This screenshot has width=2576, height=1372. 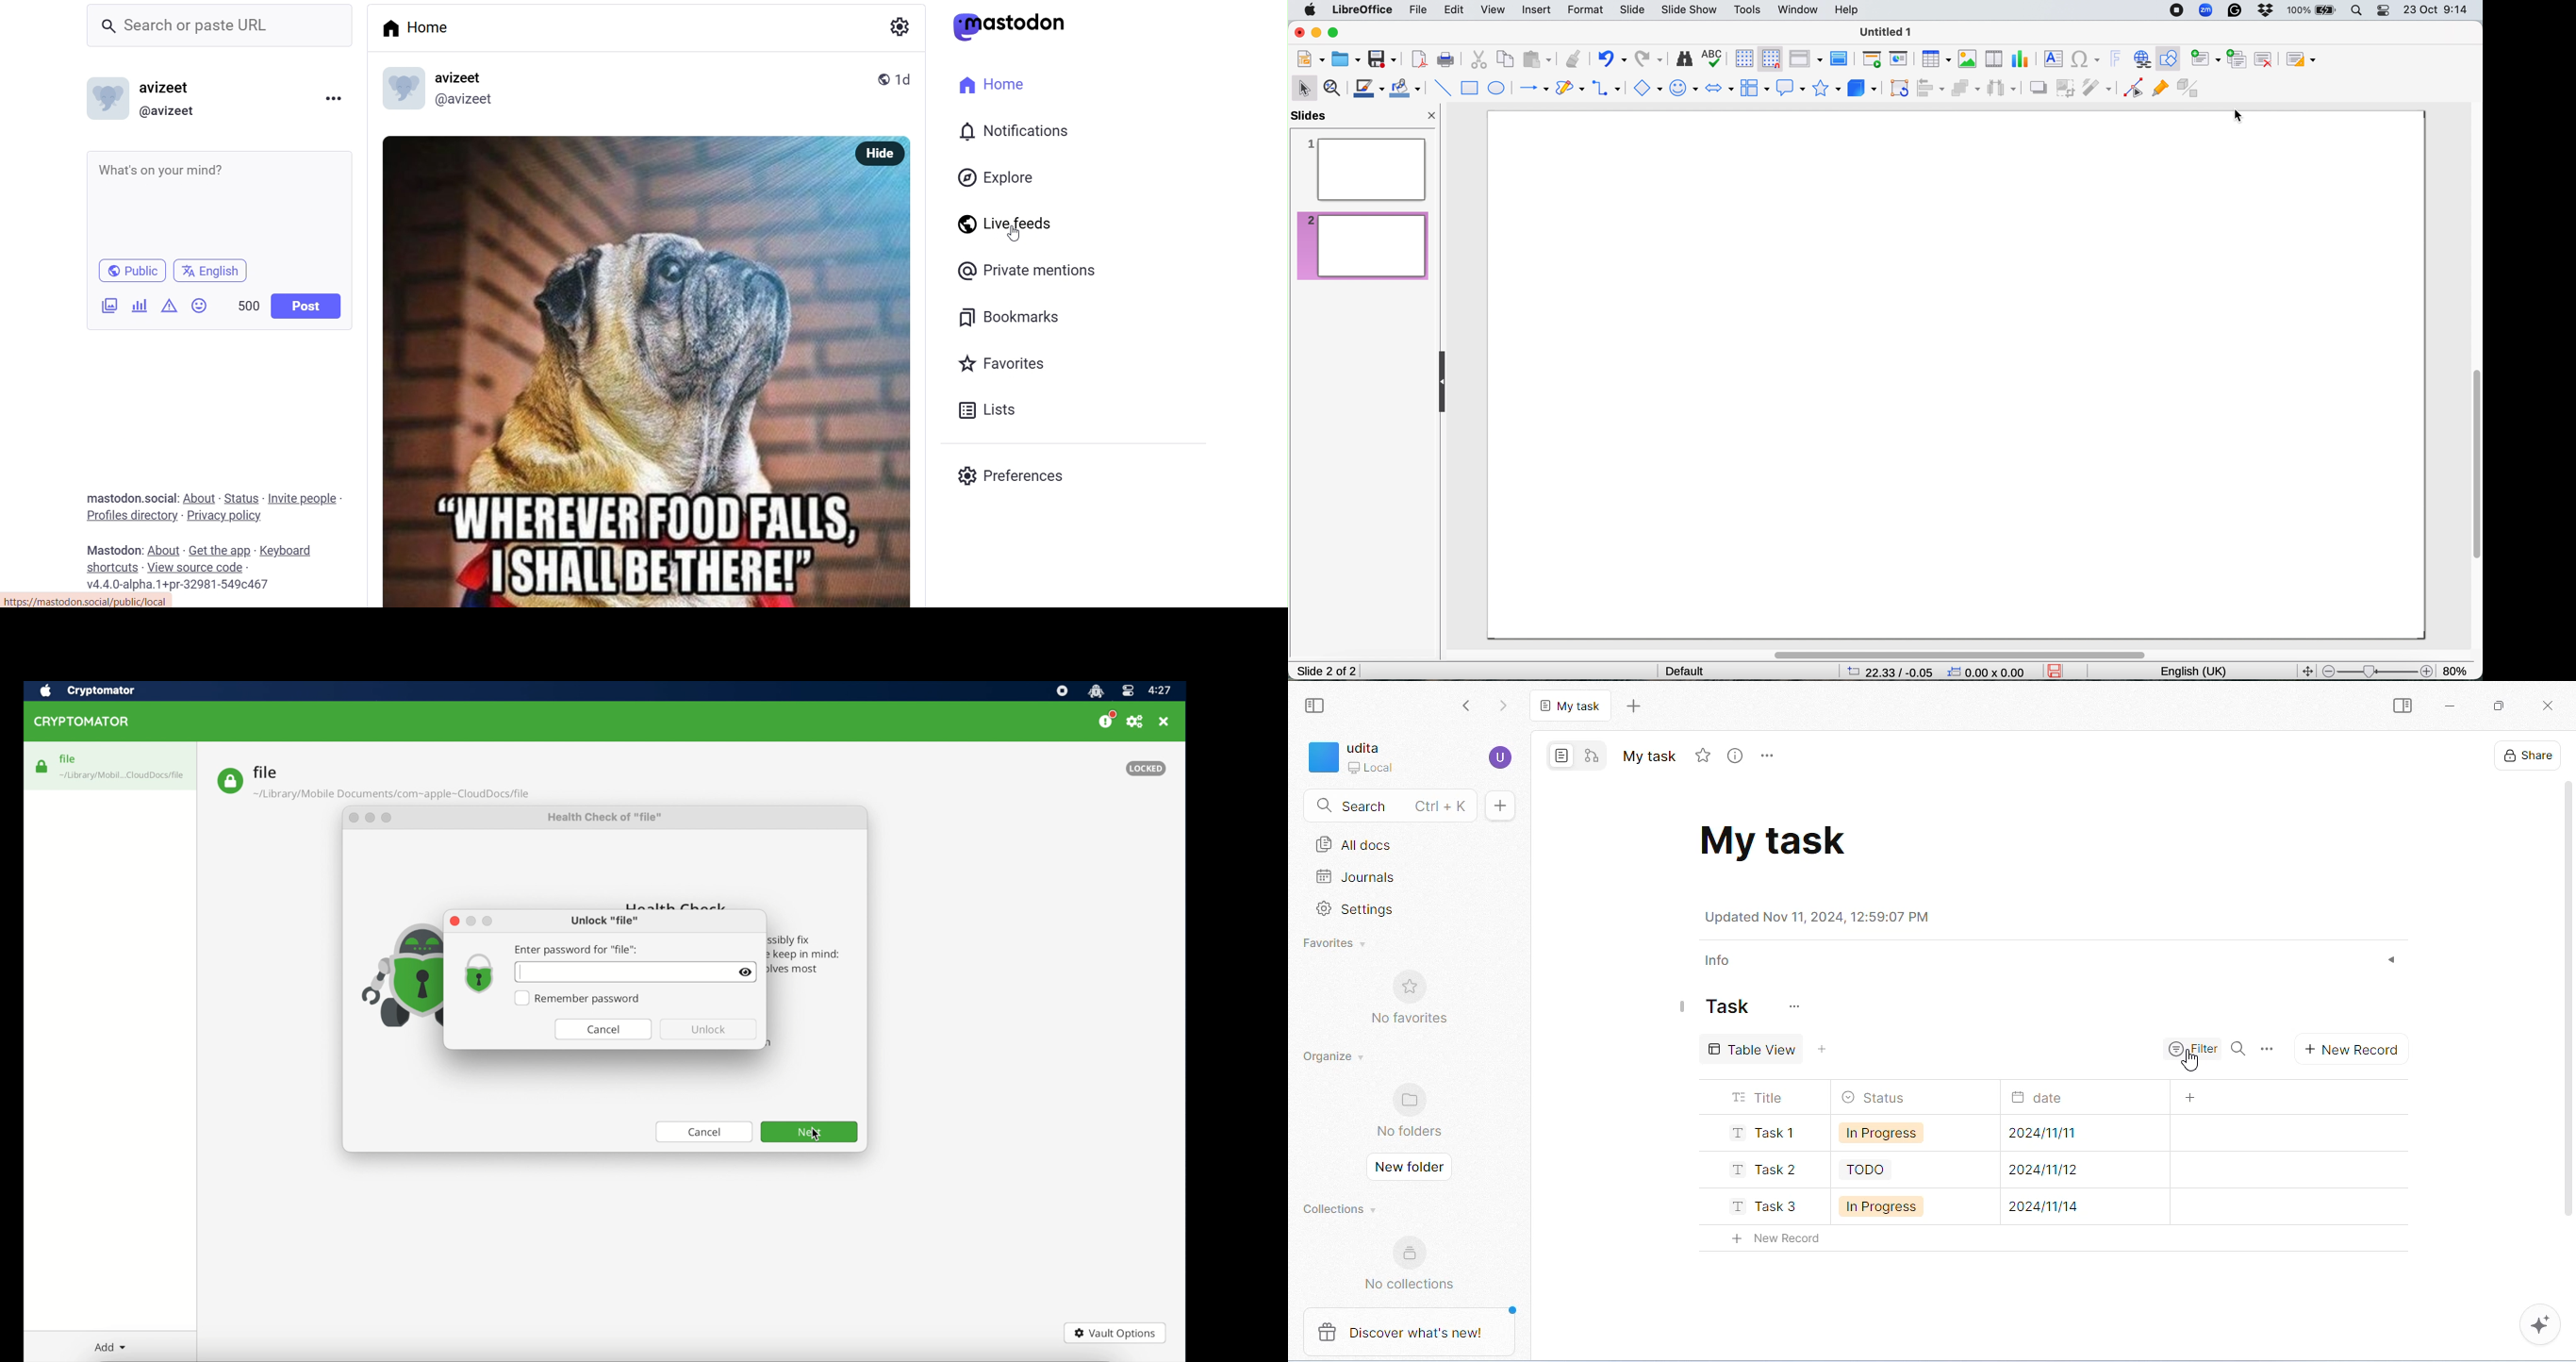 What do you see at coordinates (1585, 10) in the screenshot?
I see `format` at bounding box center [1585, 10].